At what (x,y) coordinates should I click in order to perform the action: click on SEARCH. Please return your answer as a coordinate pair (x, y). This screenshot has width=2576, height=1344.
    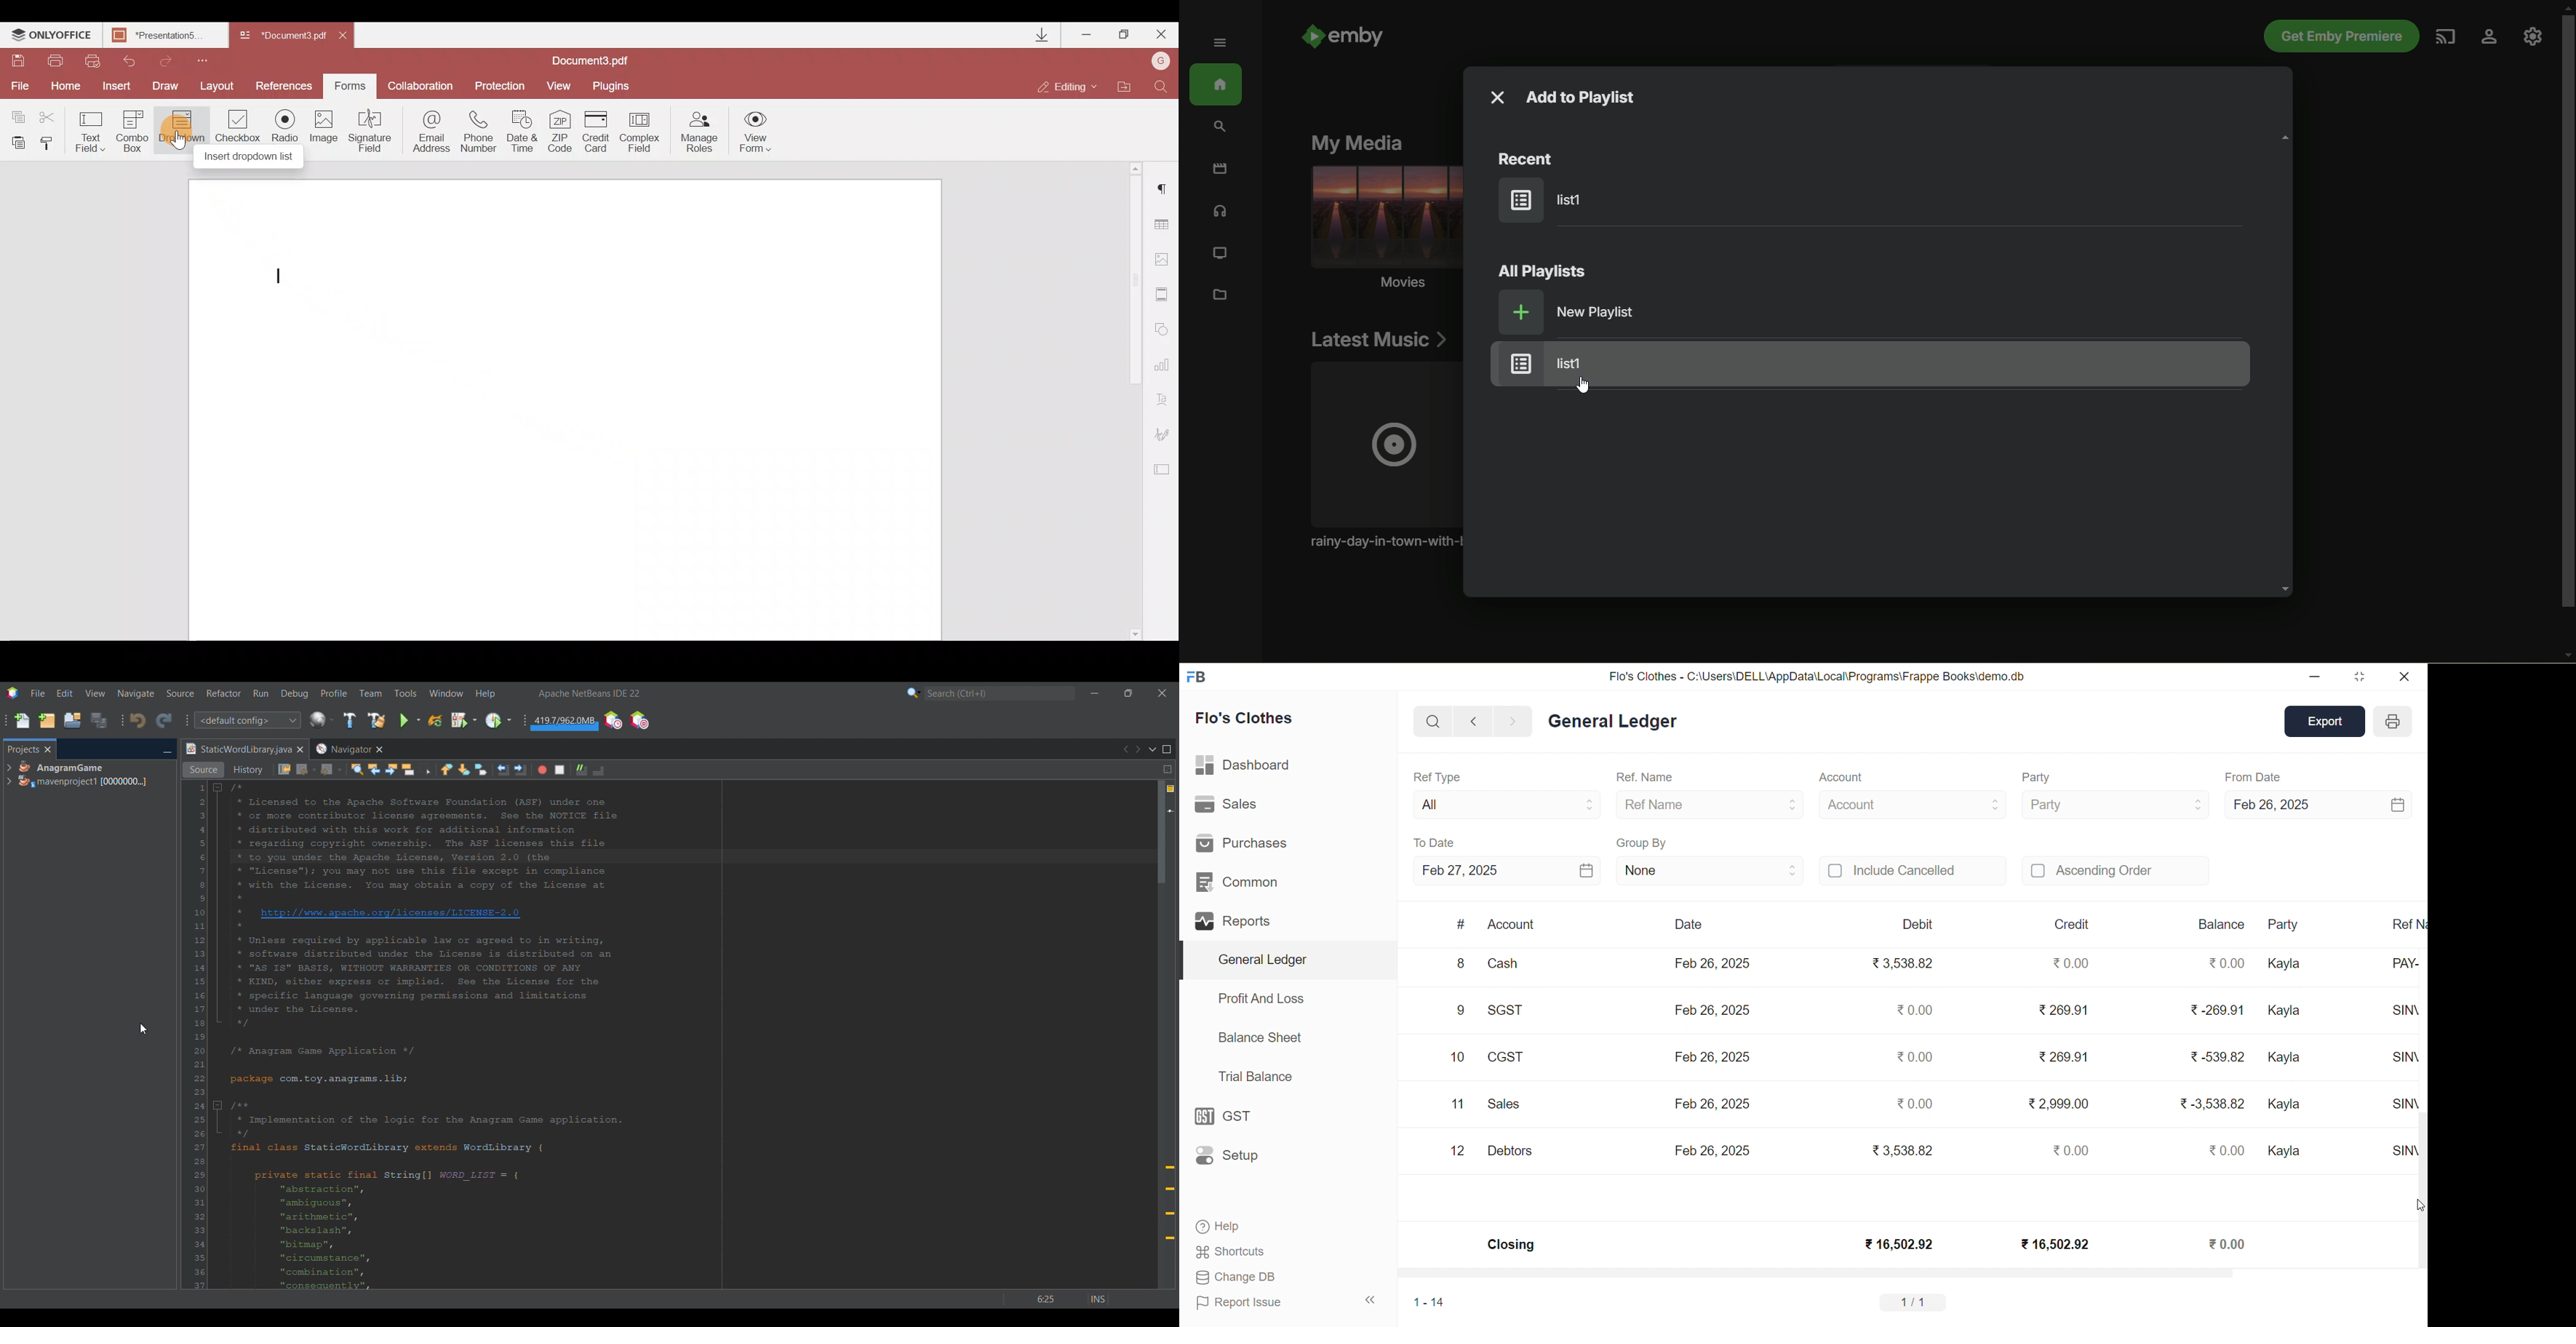
    Looking at the image, I should click on (1432, 720).